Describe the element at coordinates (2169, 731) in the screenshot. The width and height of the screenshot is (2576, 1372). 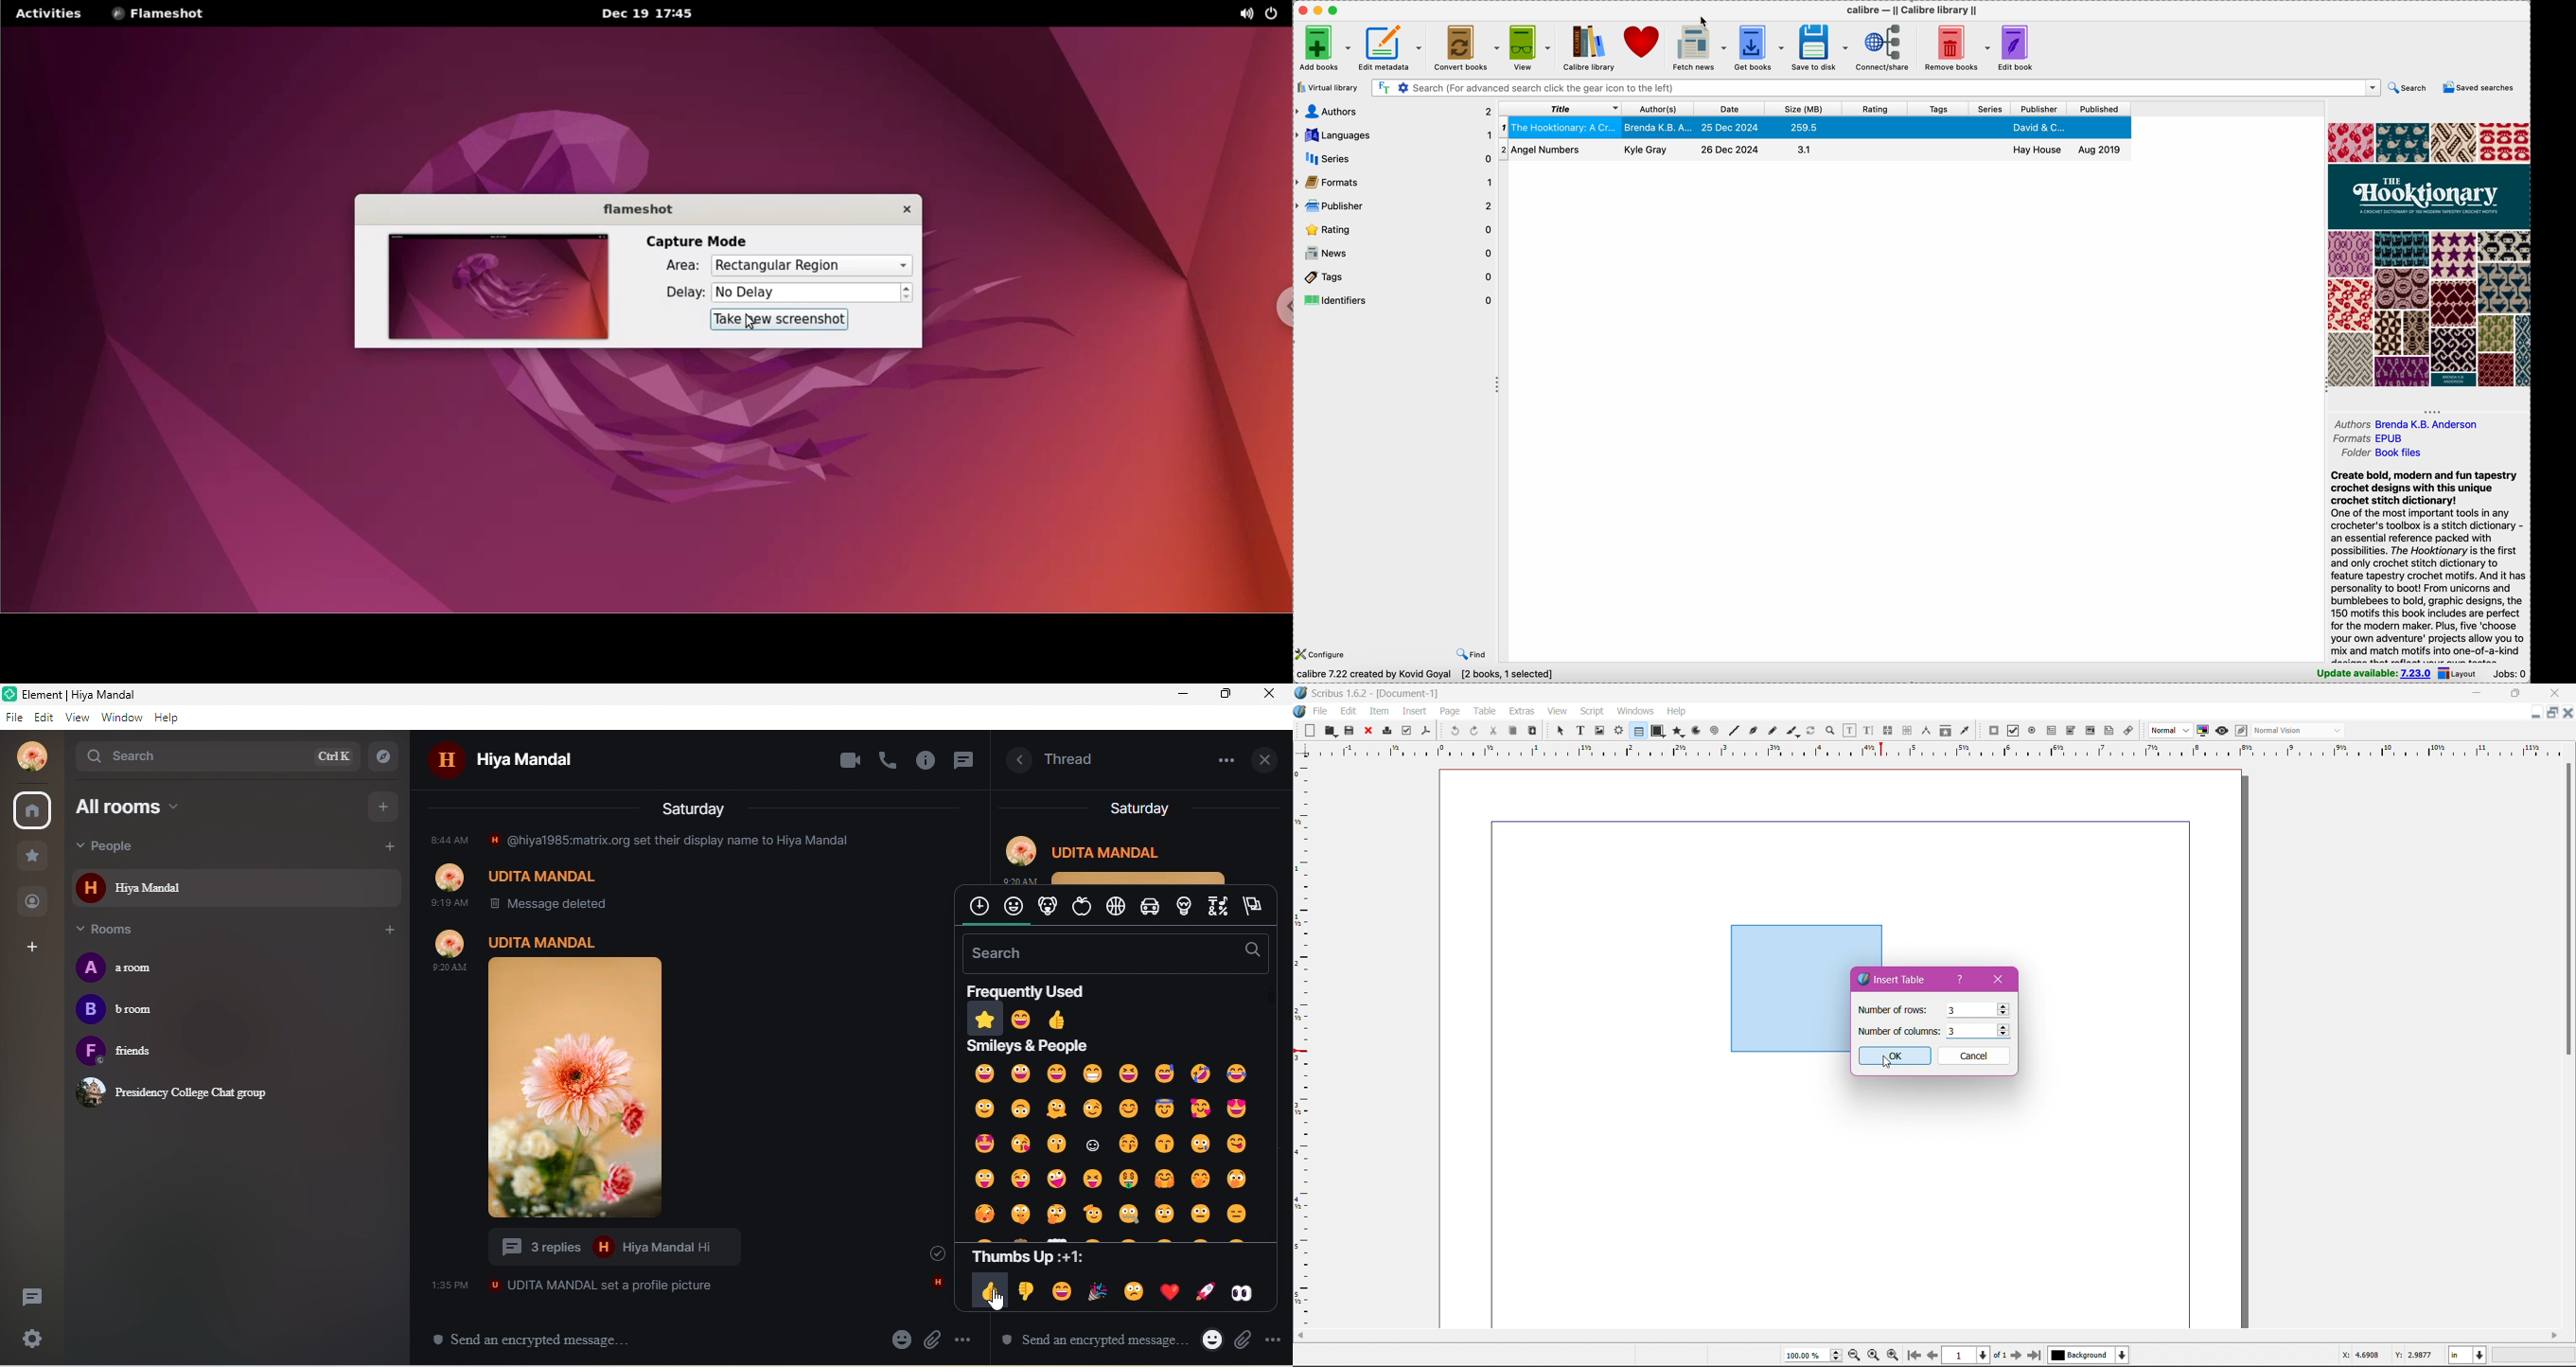
I see `Normal` at that location.